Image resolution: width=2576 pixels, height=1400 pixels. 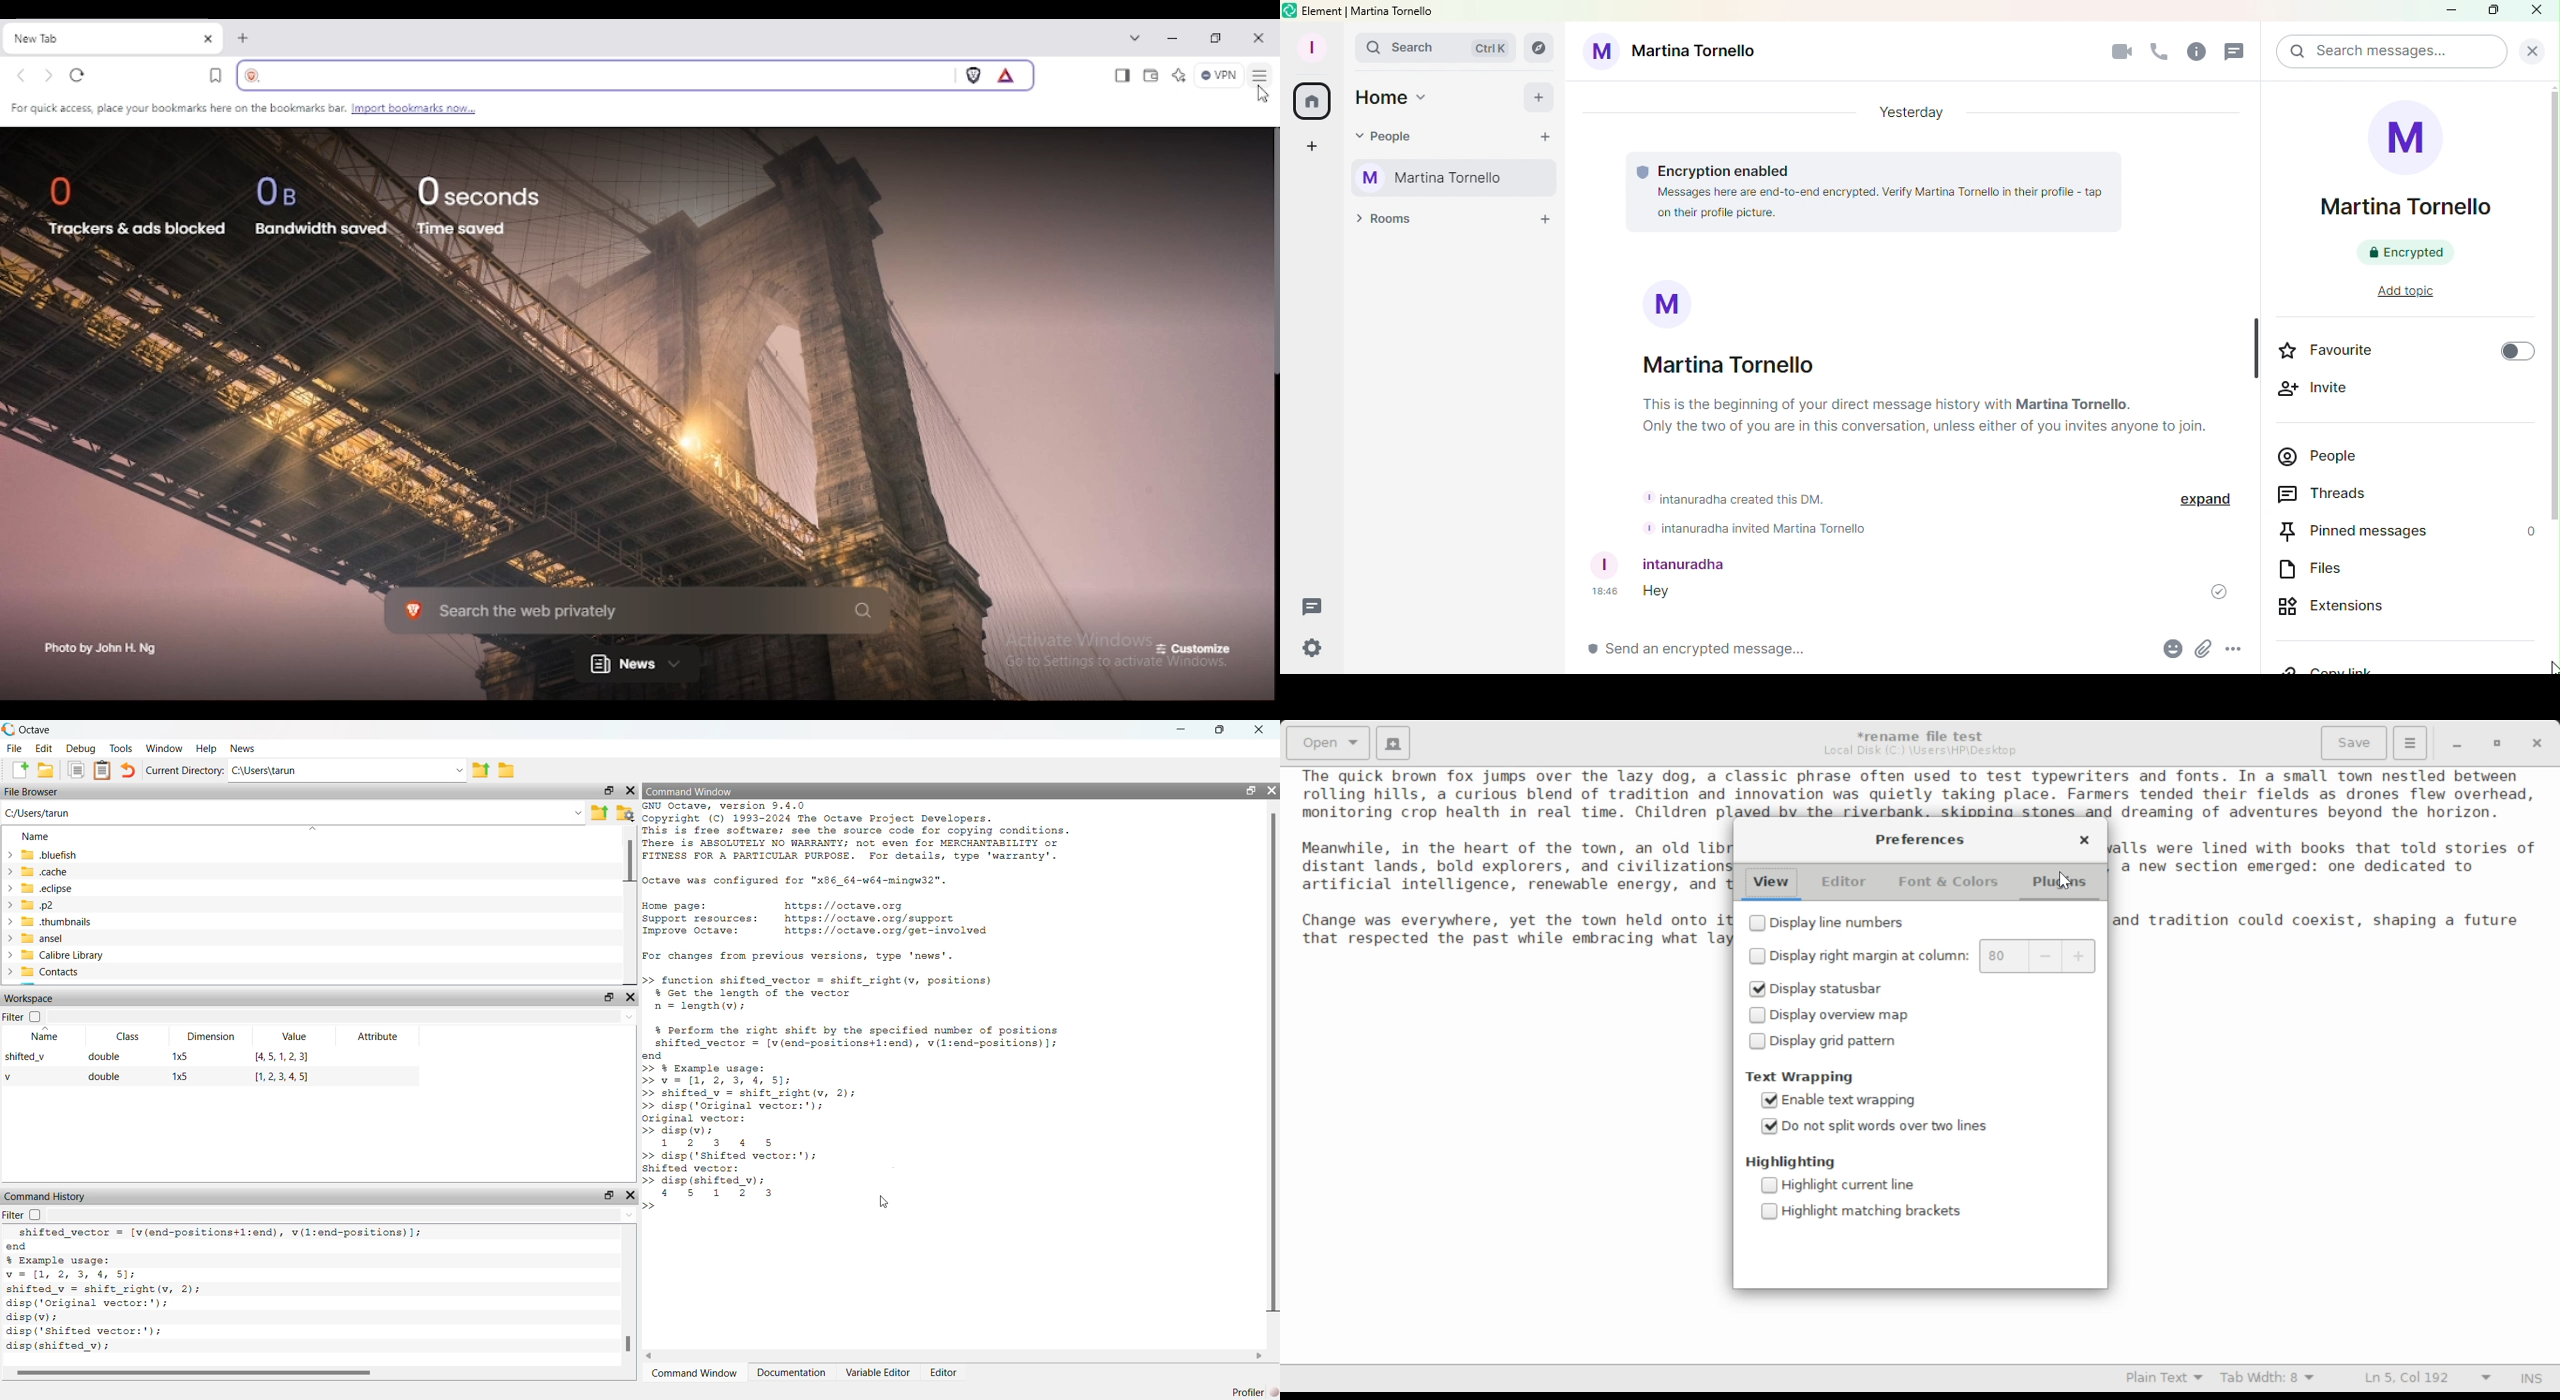 I want to click on Display line numbers, so click(x=1827, y=925).